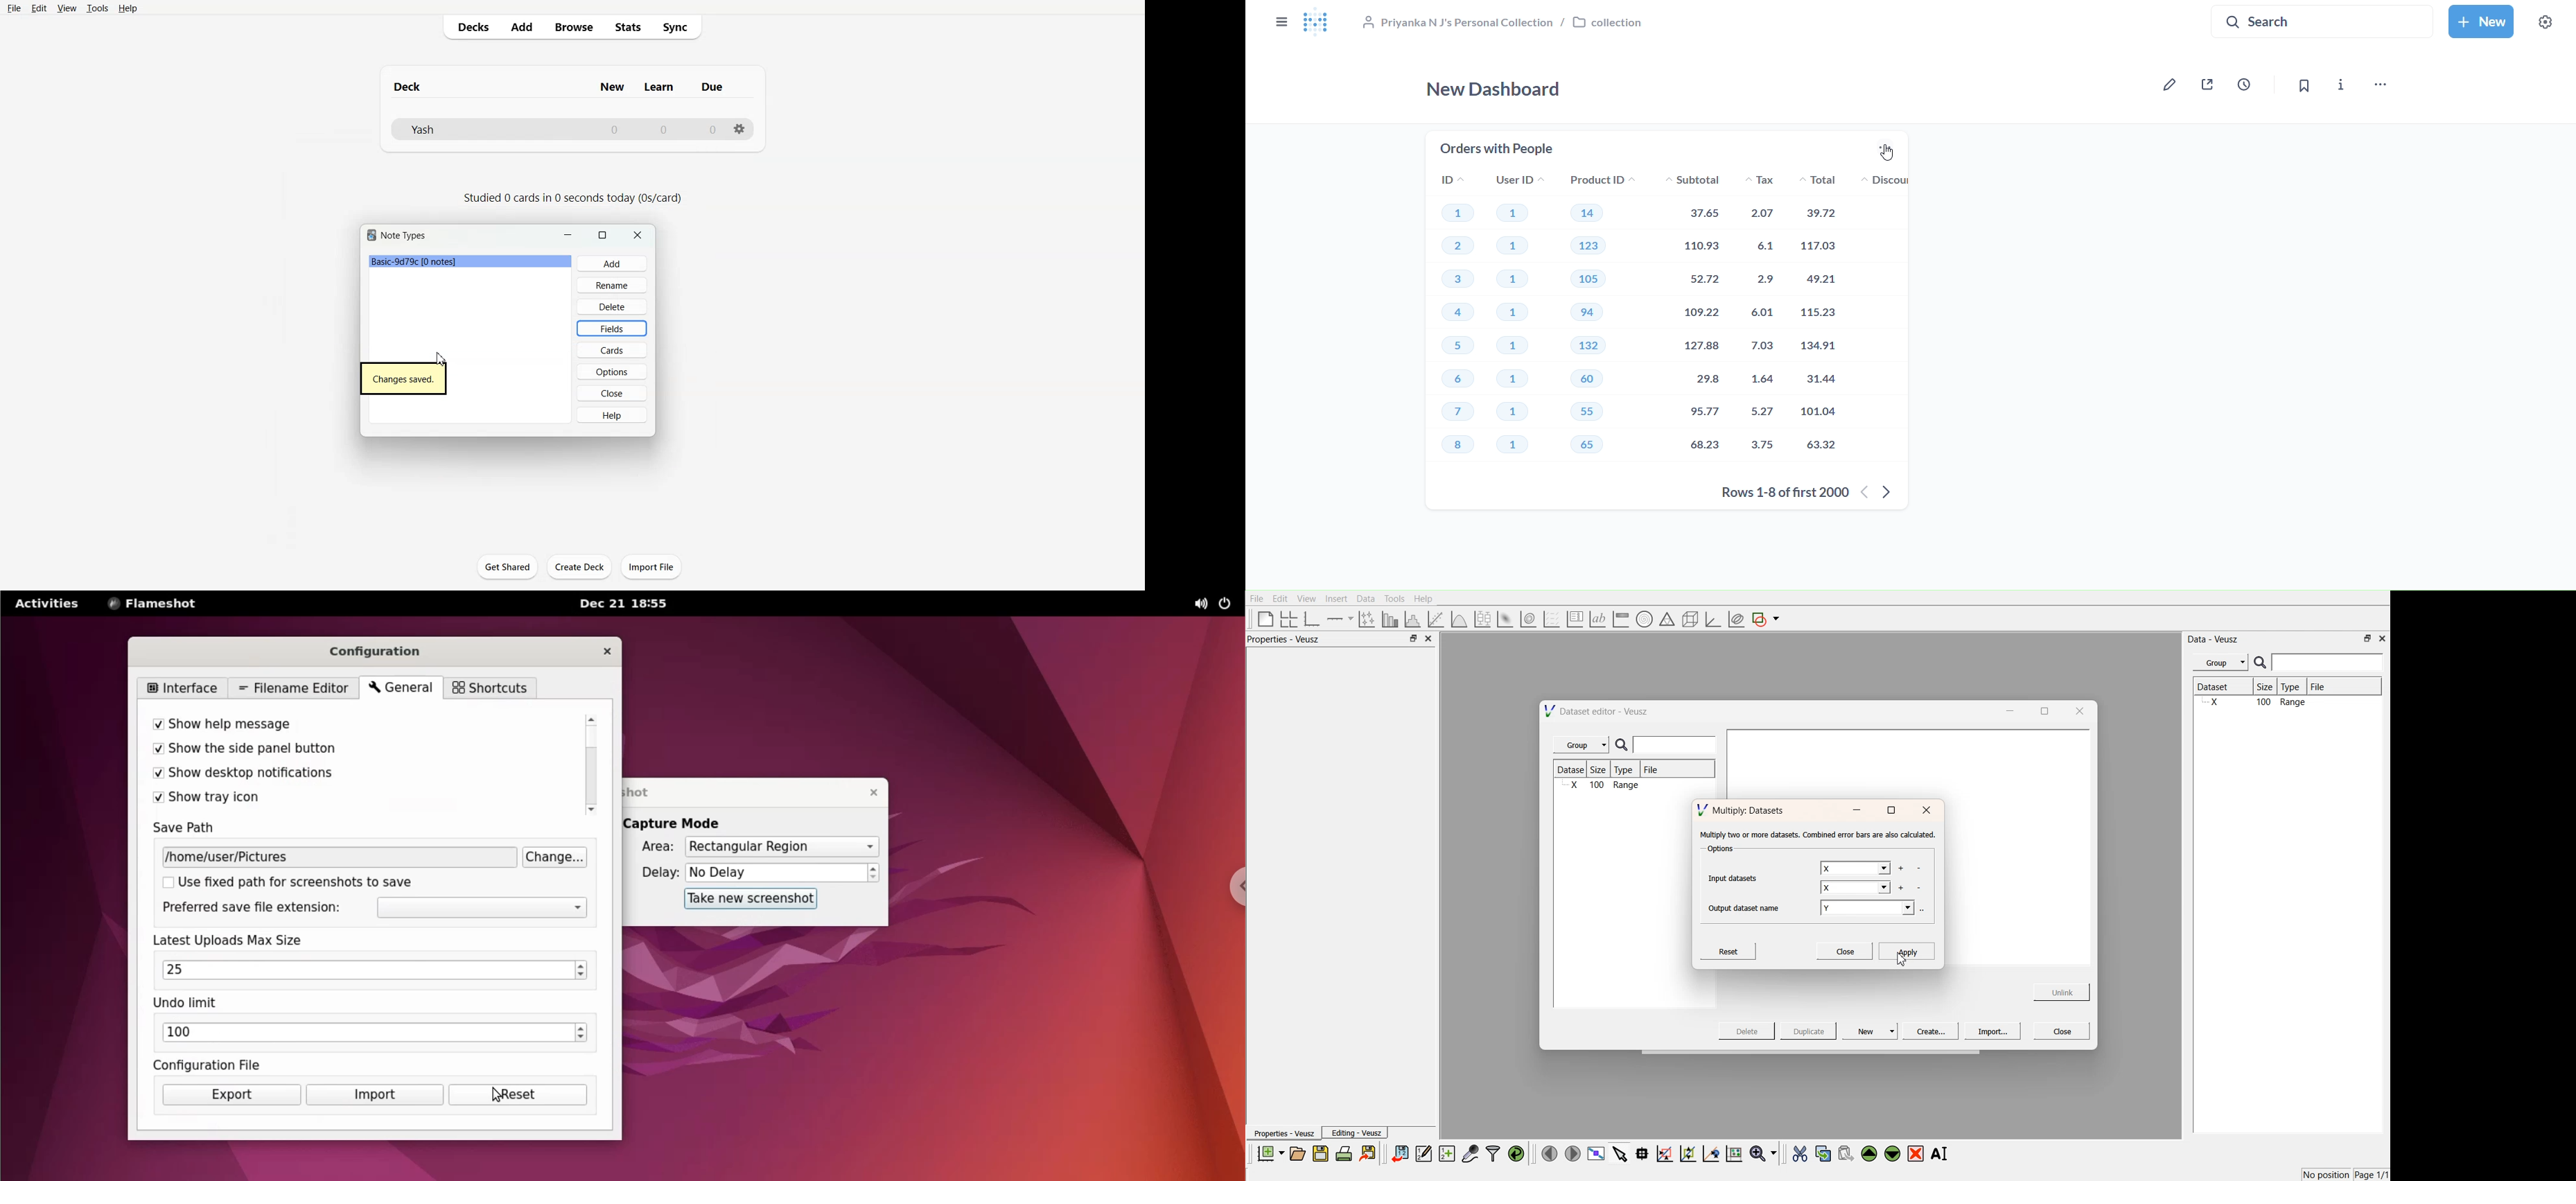 The width and height of the screenshot is (2576, 1204). What do you see at coordinates (471, 261) in the screenshot?
I see `File` at bounding box center [471, 261].